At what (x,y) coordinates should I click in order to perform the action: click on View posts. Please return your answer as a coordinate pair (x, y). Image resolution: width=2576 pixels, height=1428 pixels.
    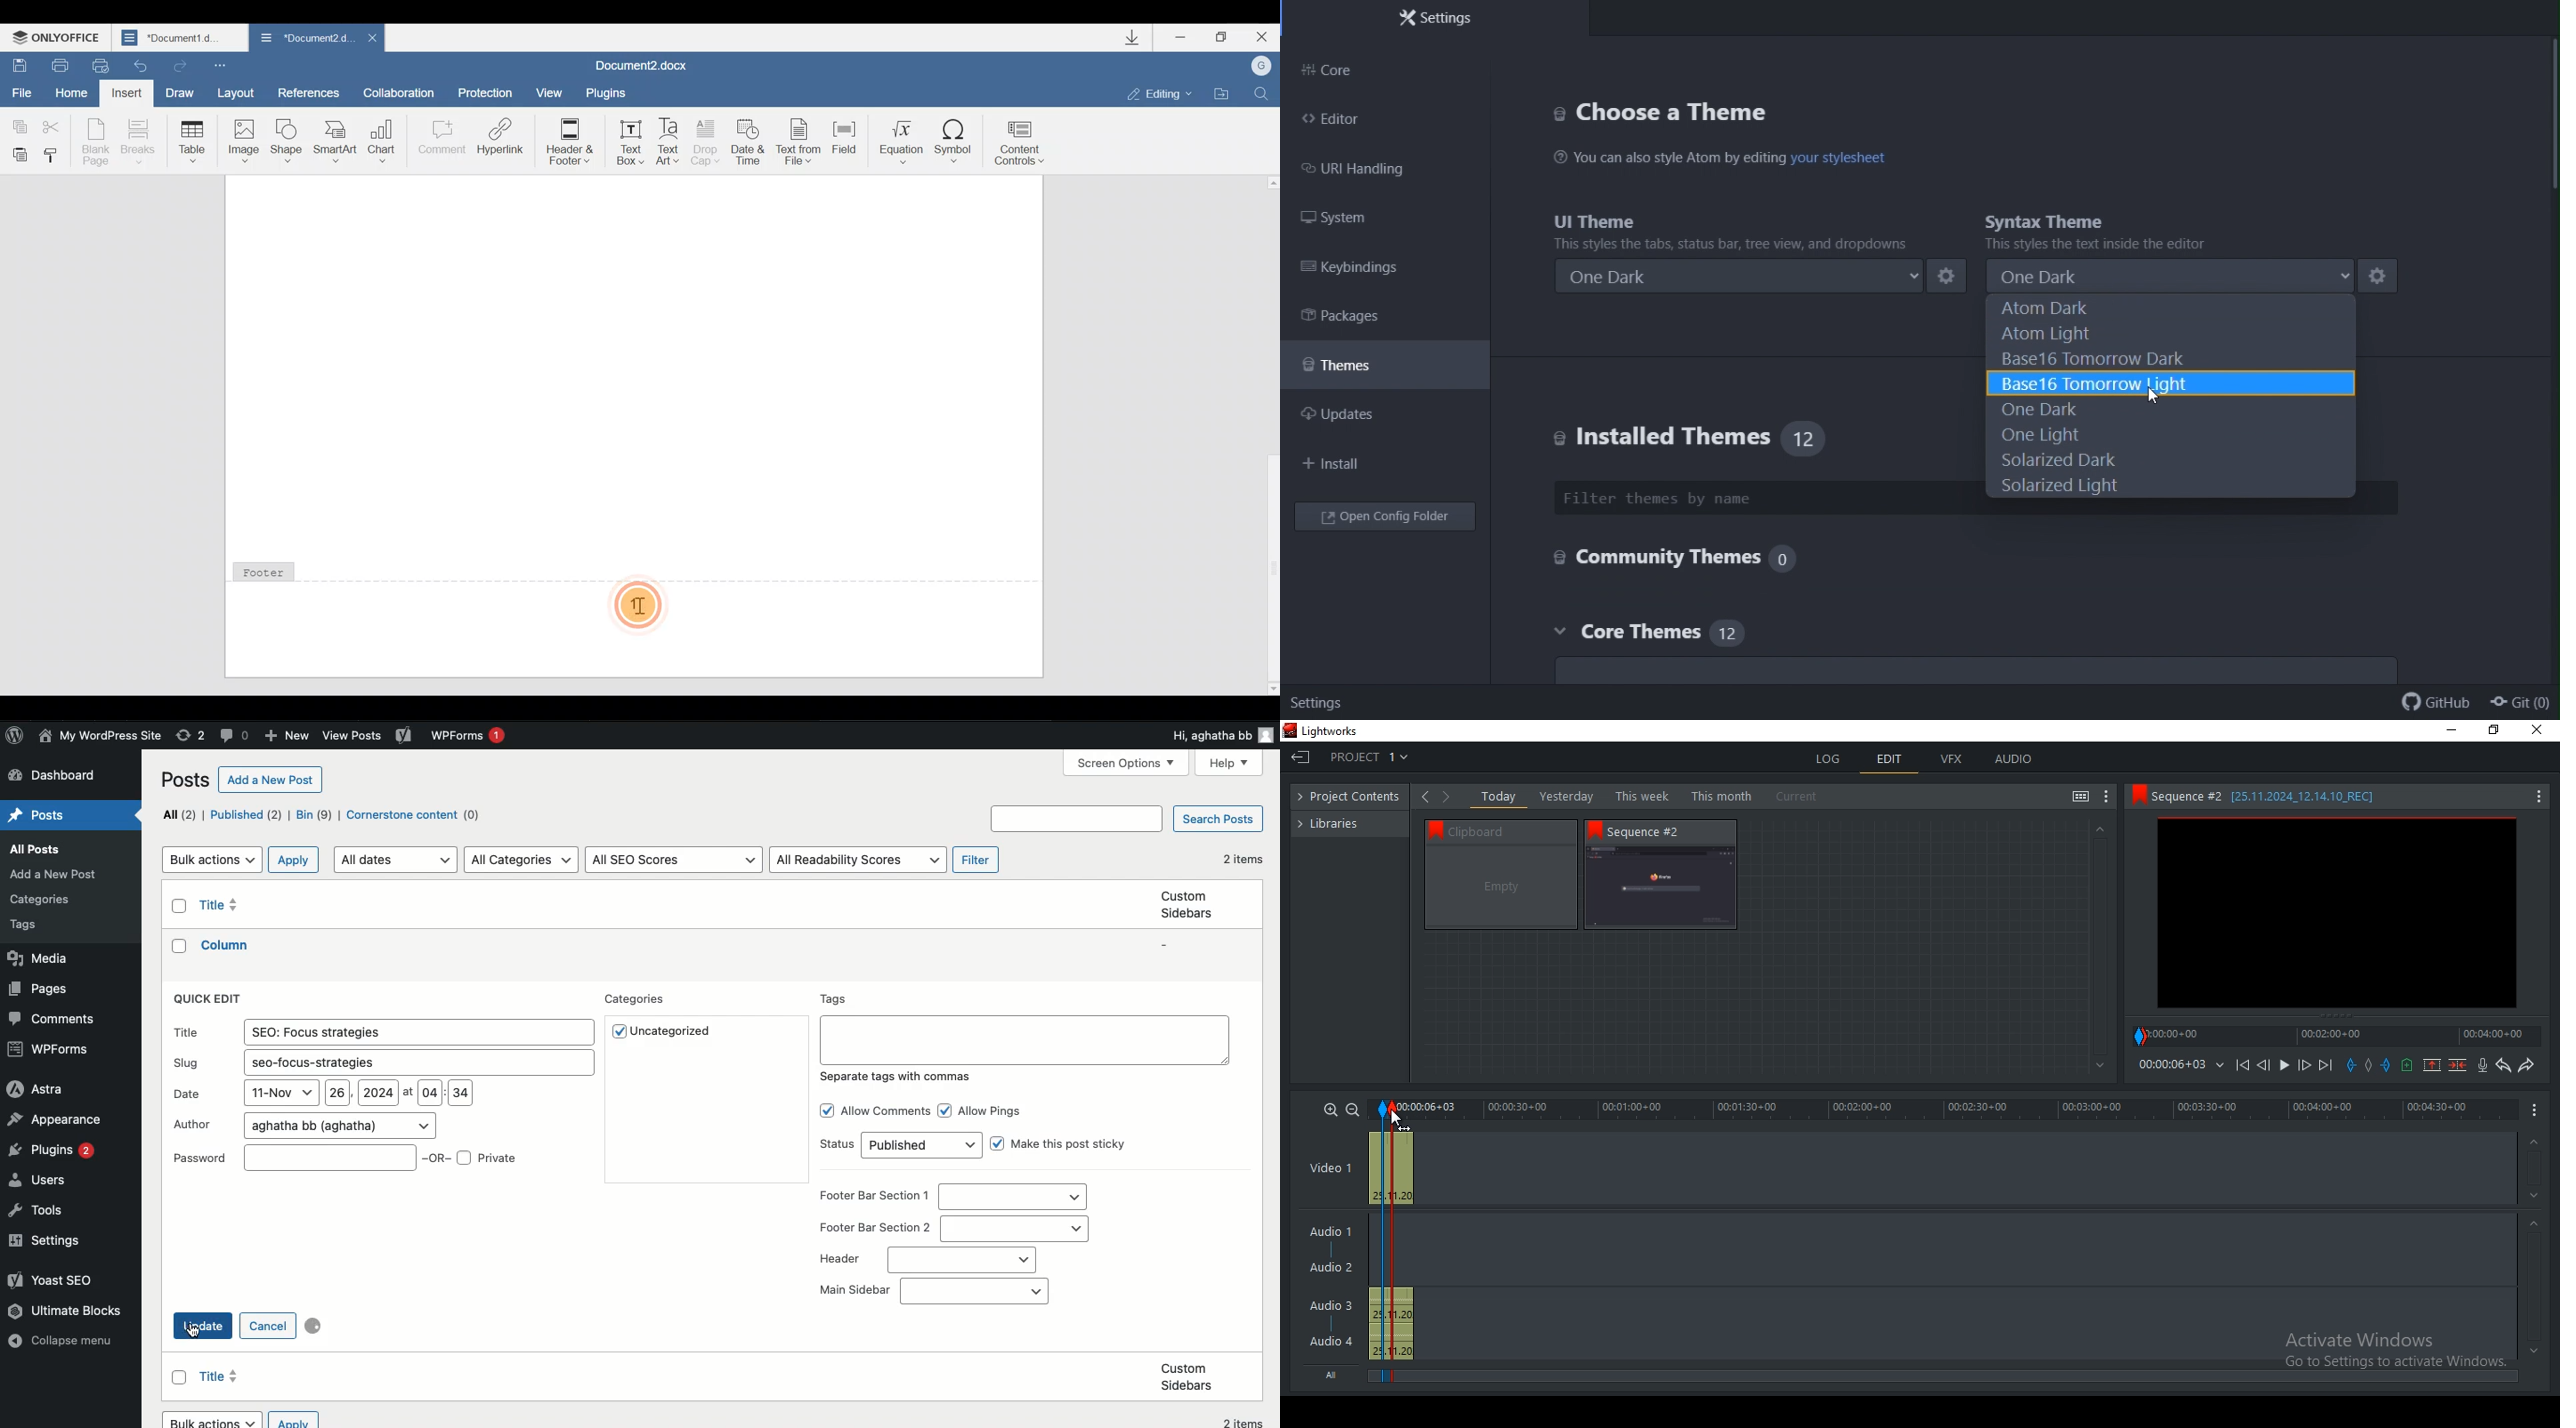
    Looking at the image, I should click on (352, 736).